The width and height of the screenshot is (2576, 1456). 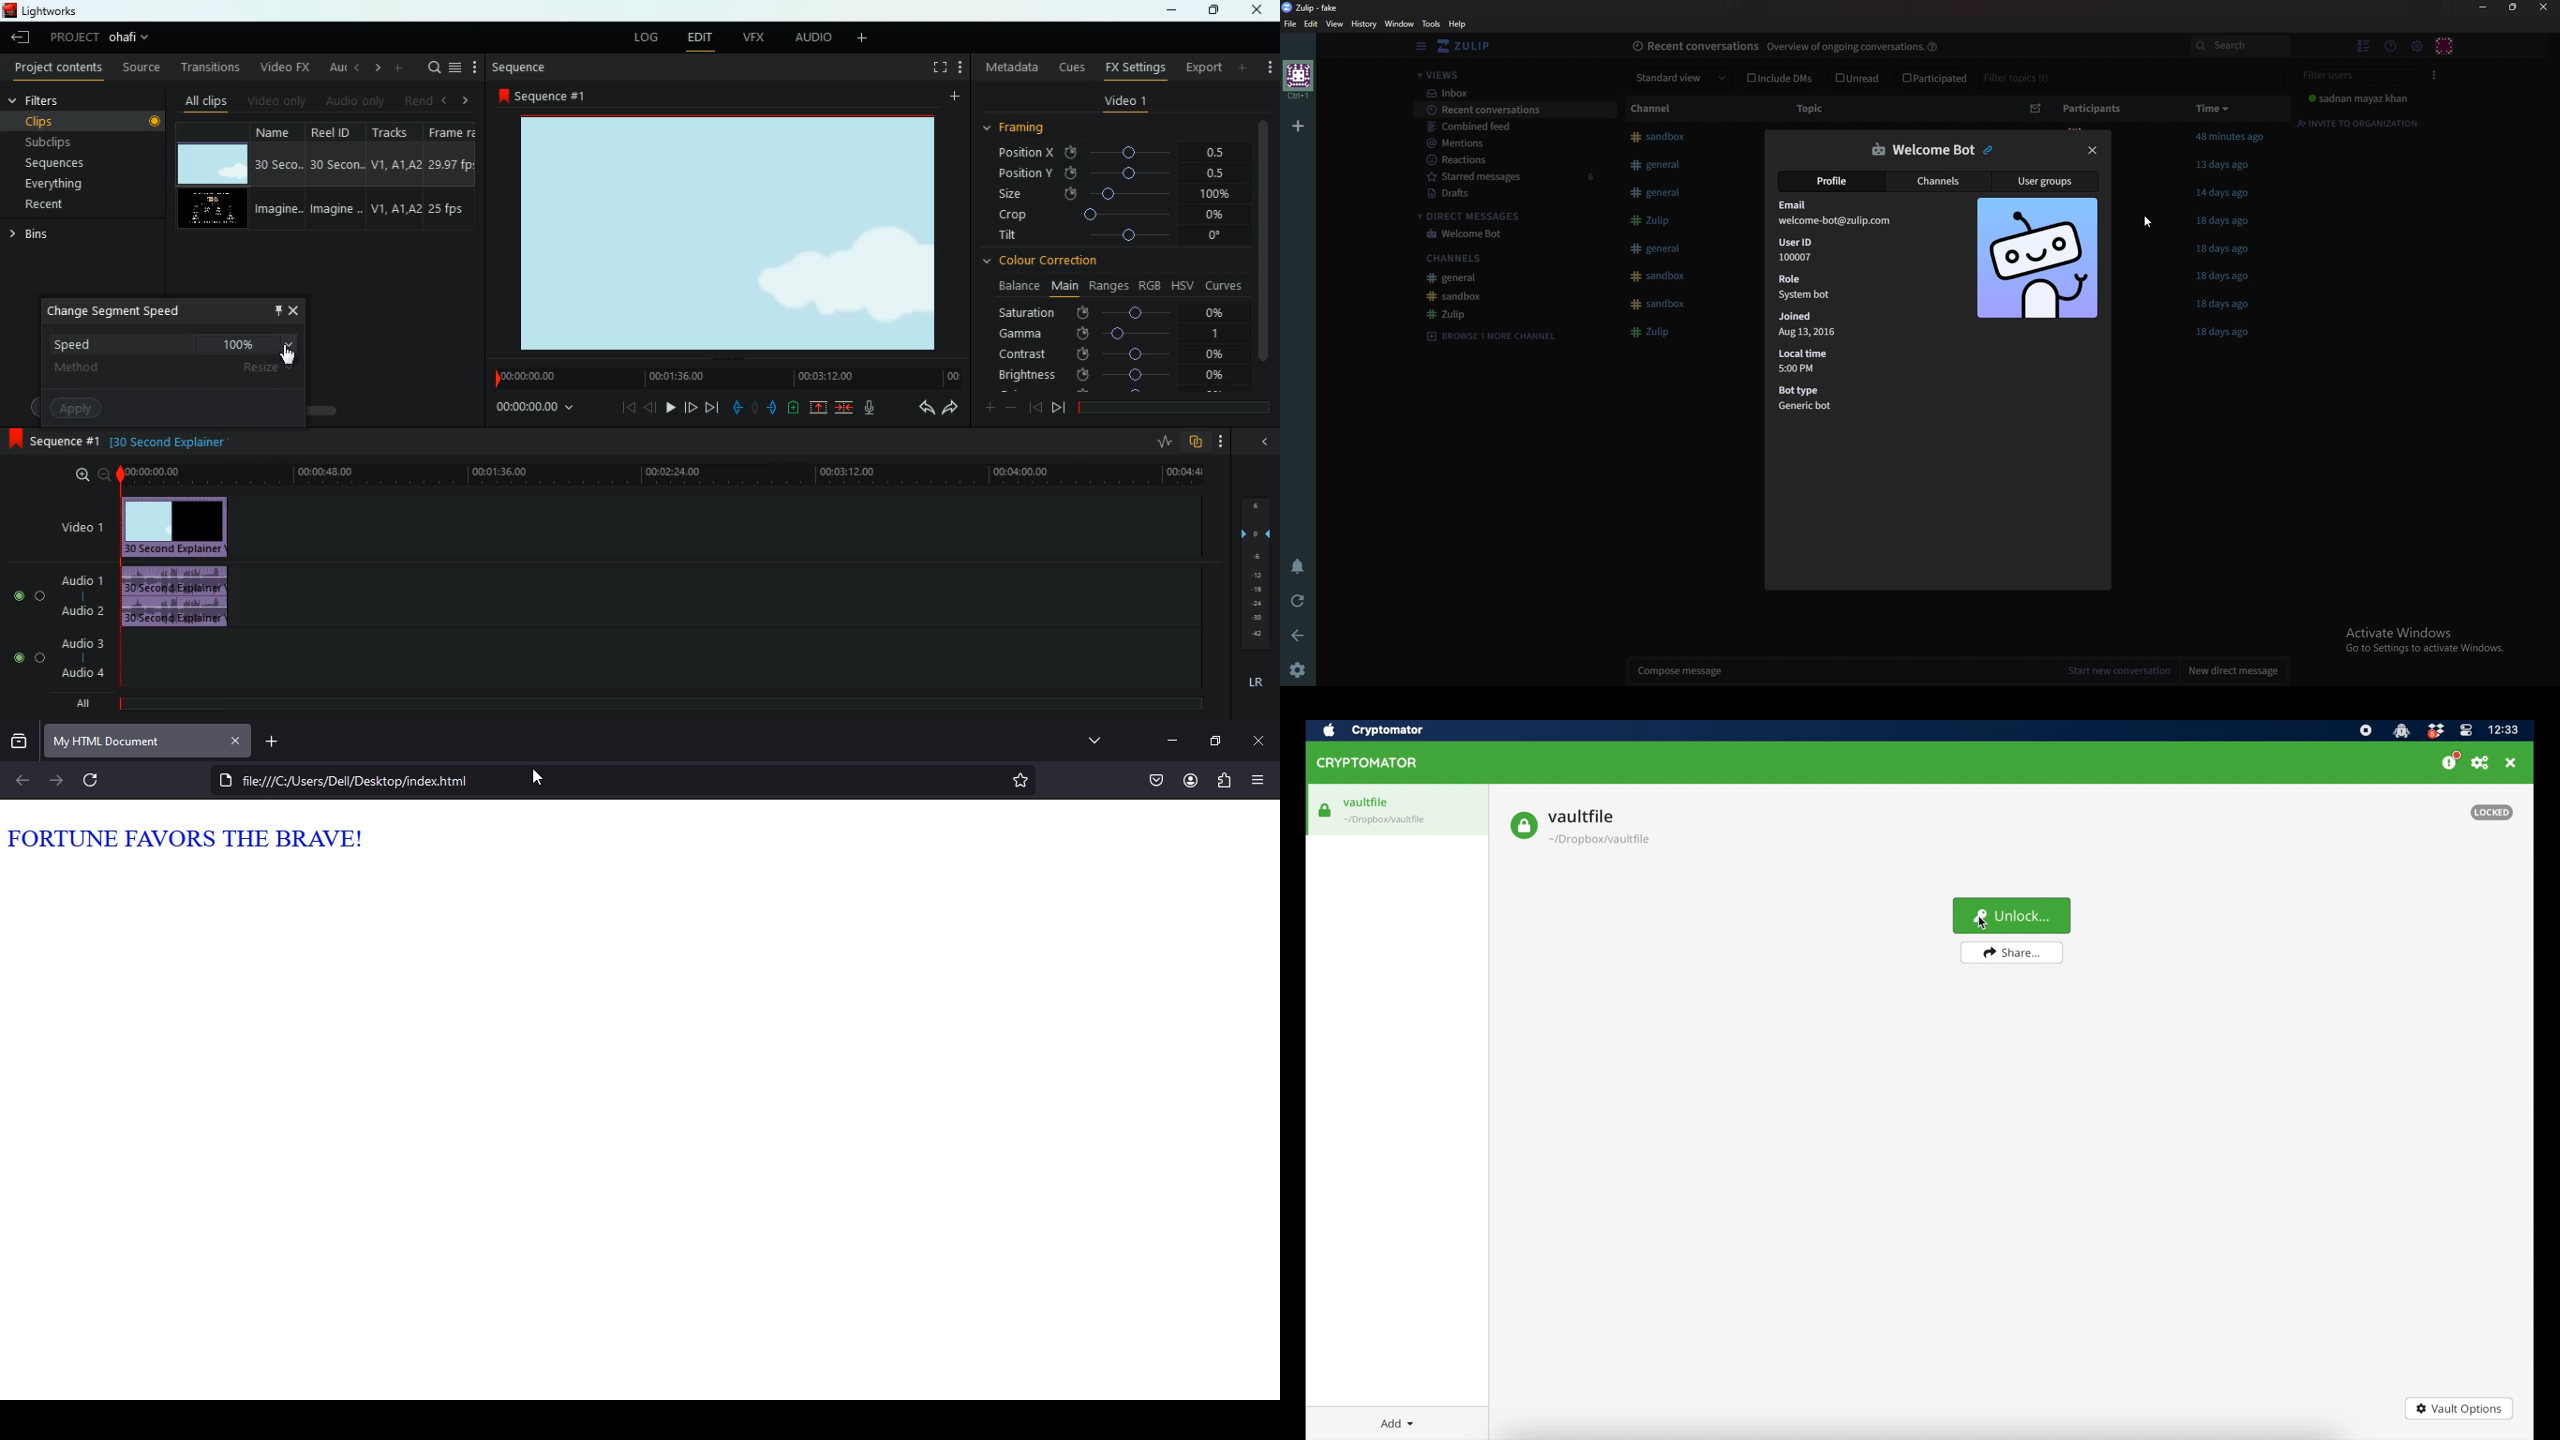 What do you see at coordinates (1297, 79) in the screenshot?
I see `home` at bounding box center [1297, 79].